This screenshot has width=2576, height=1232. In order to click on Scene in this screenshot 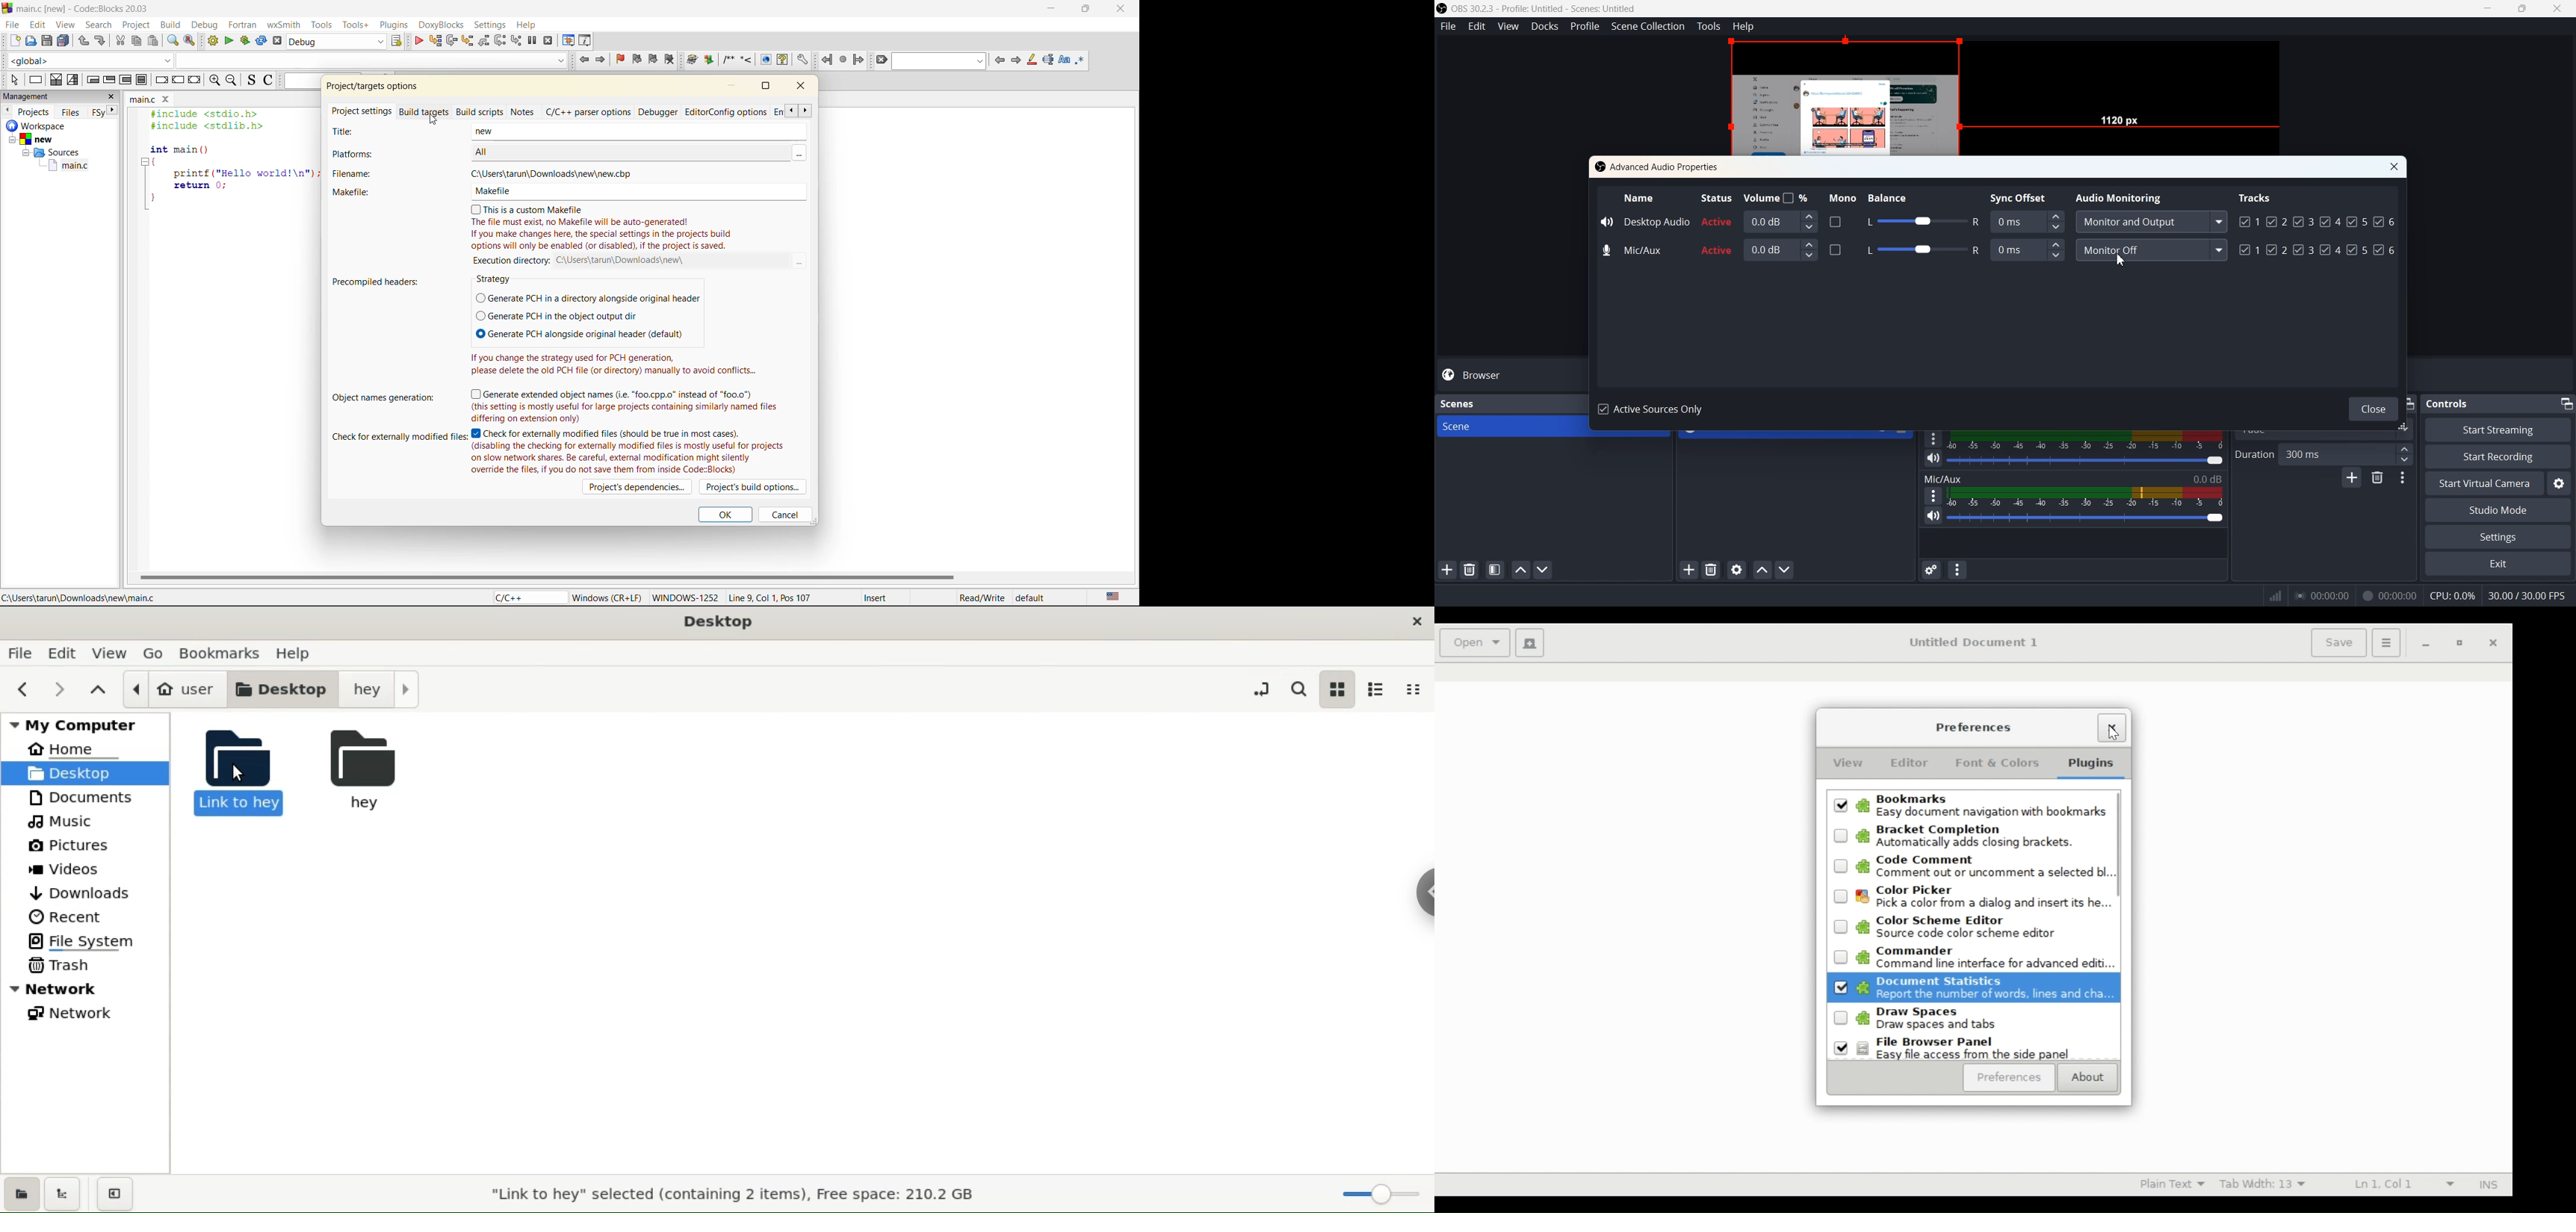, I will do `click(1508, 426)`.